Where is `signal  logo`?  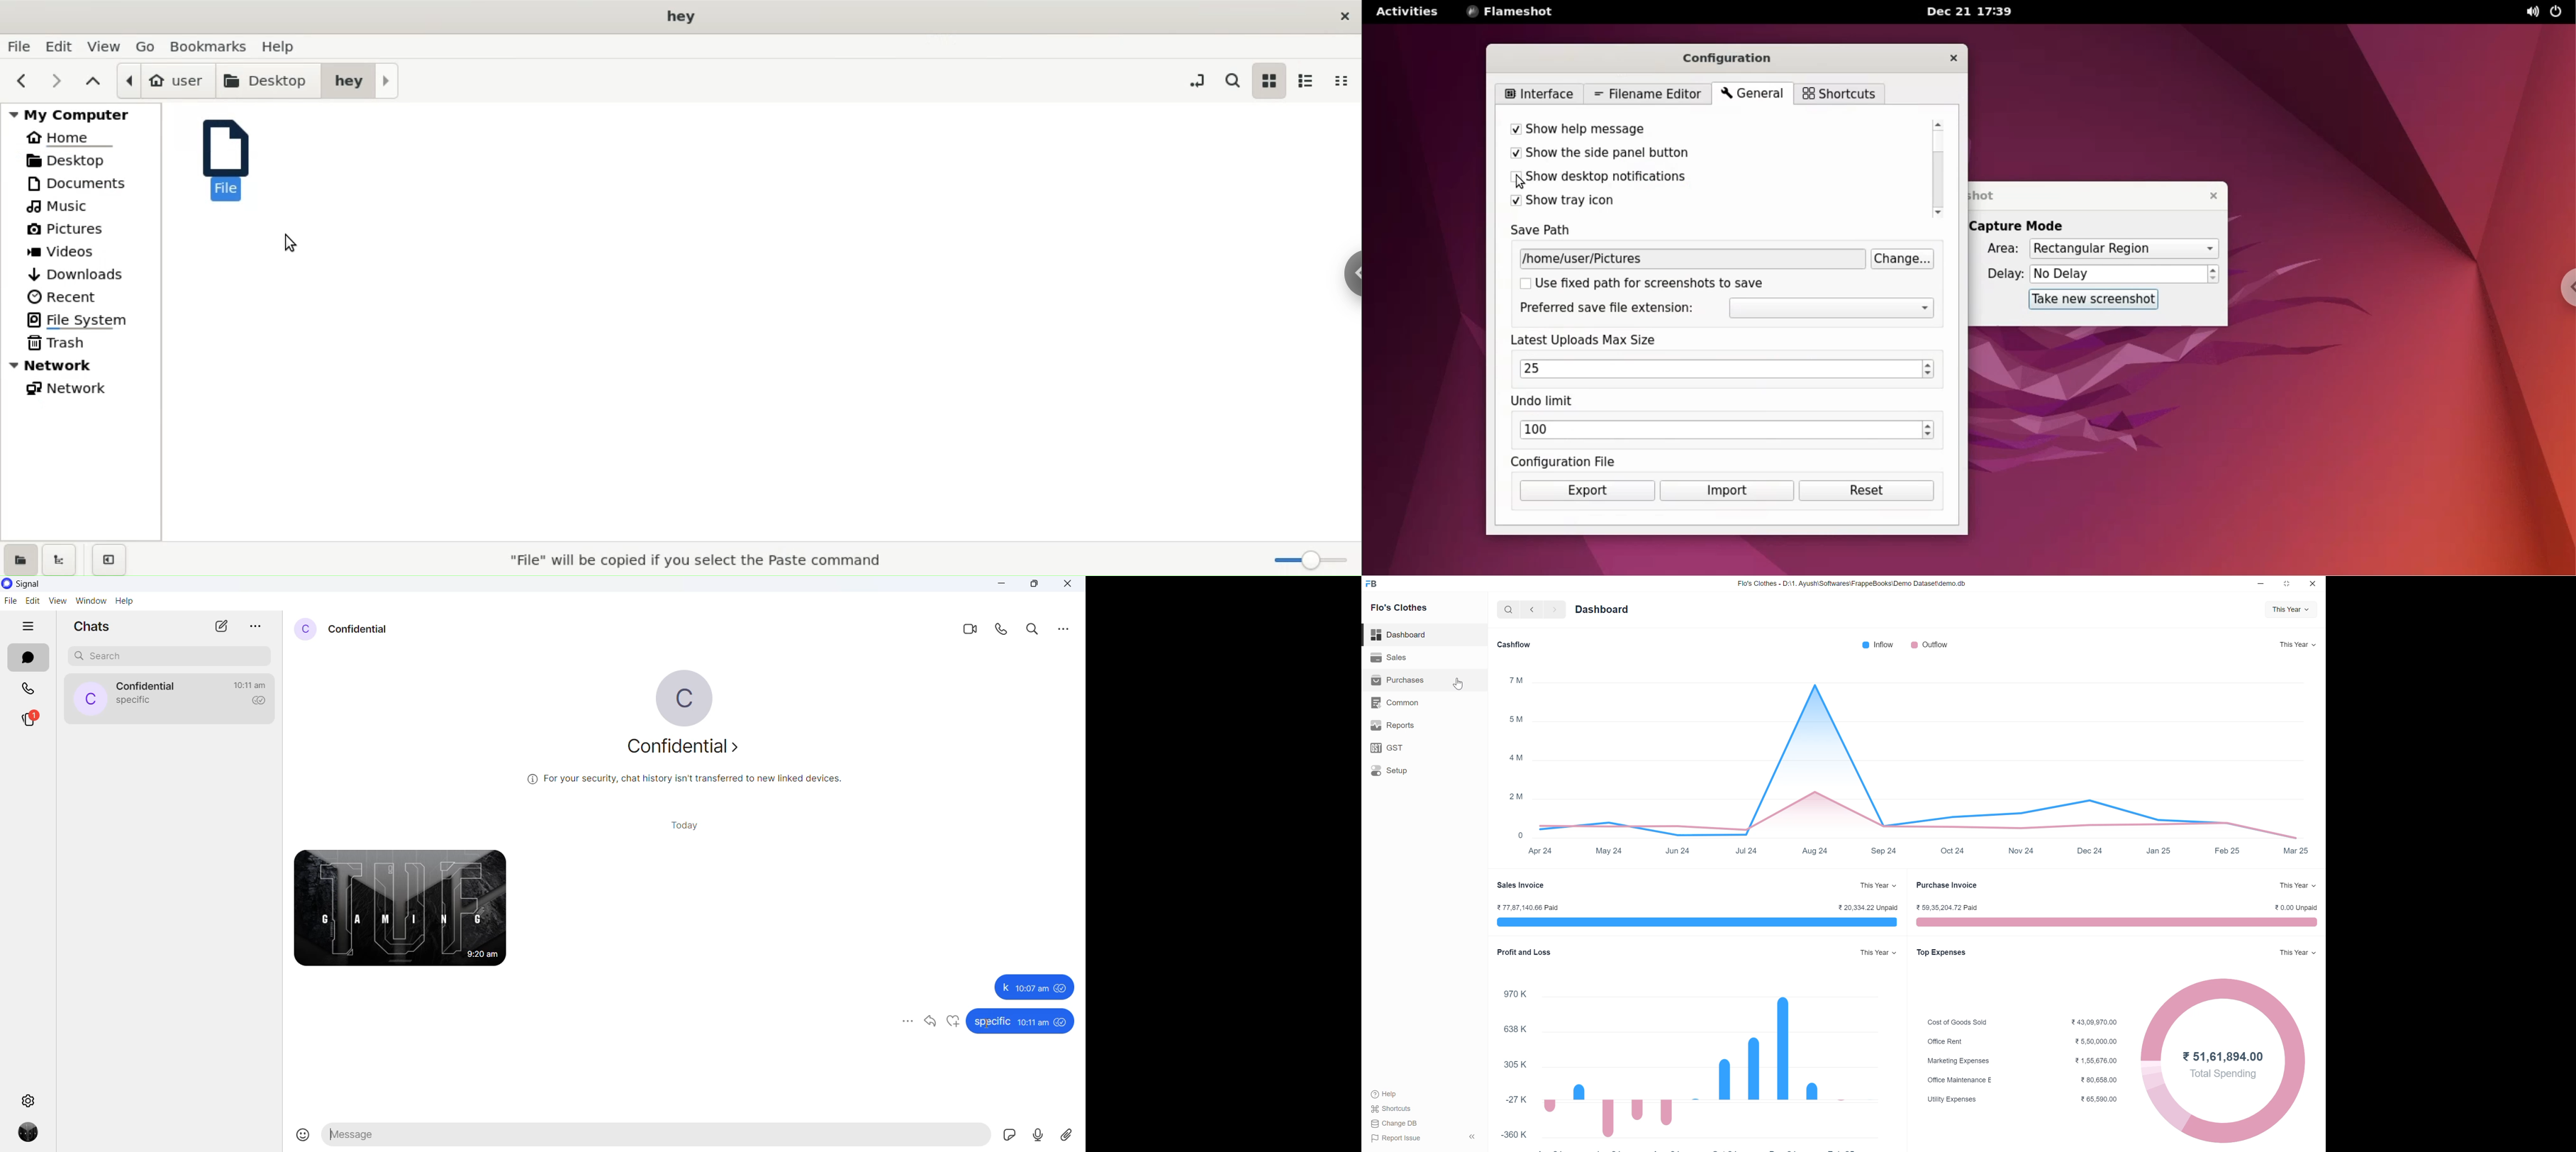
signal  logo is located at coordinates (40, 585).